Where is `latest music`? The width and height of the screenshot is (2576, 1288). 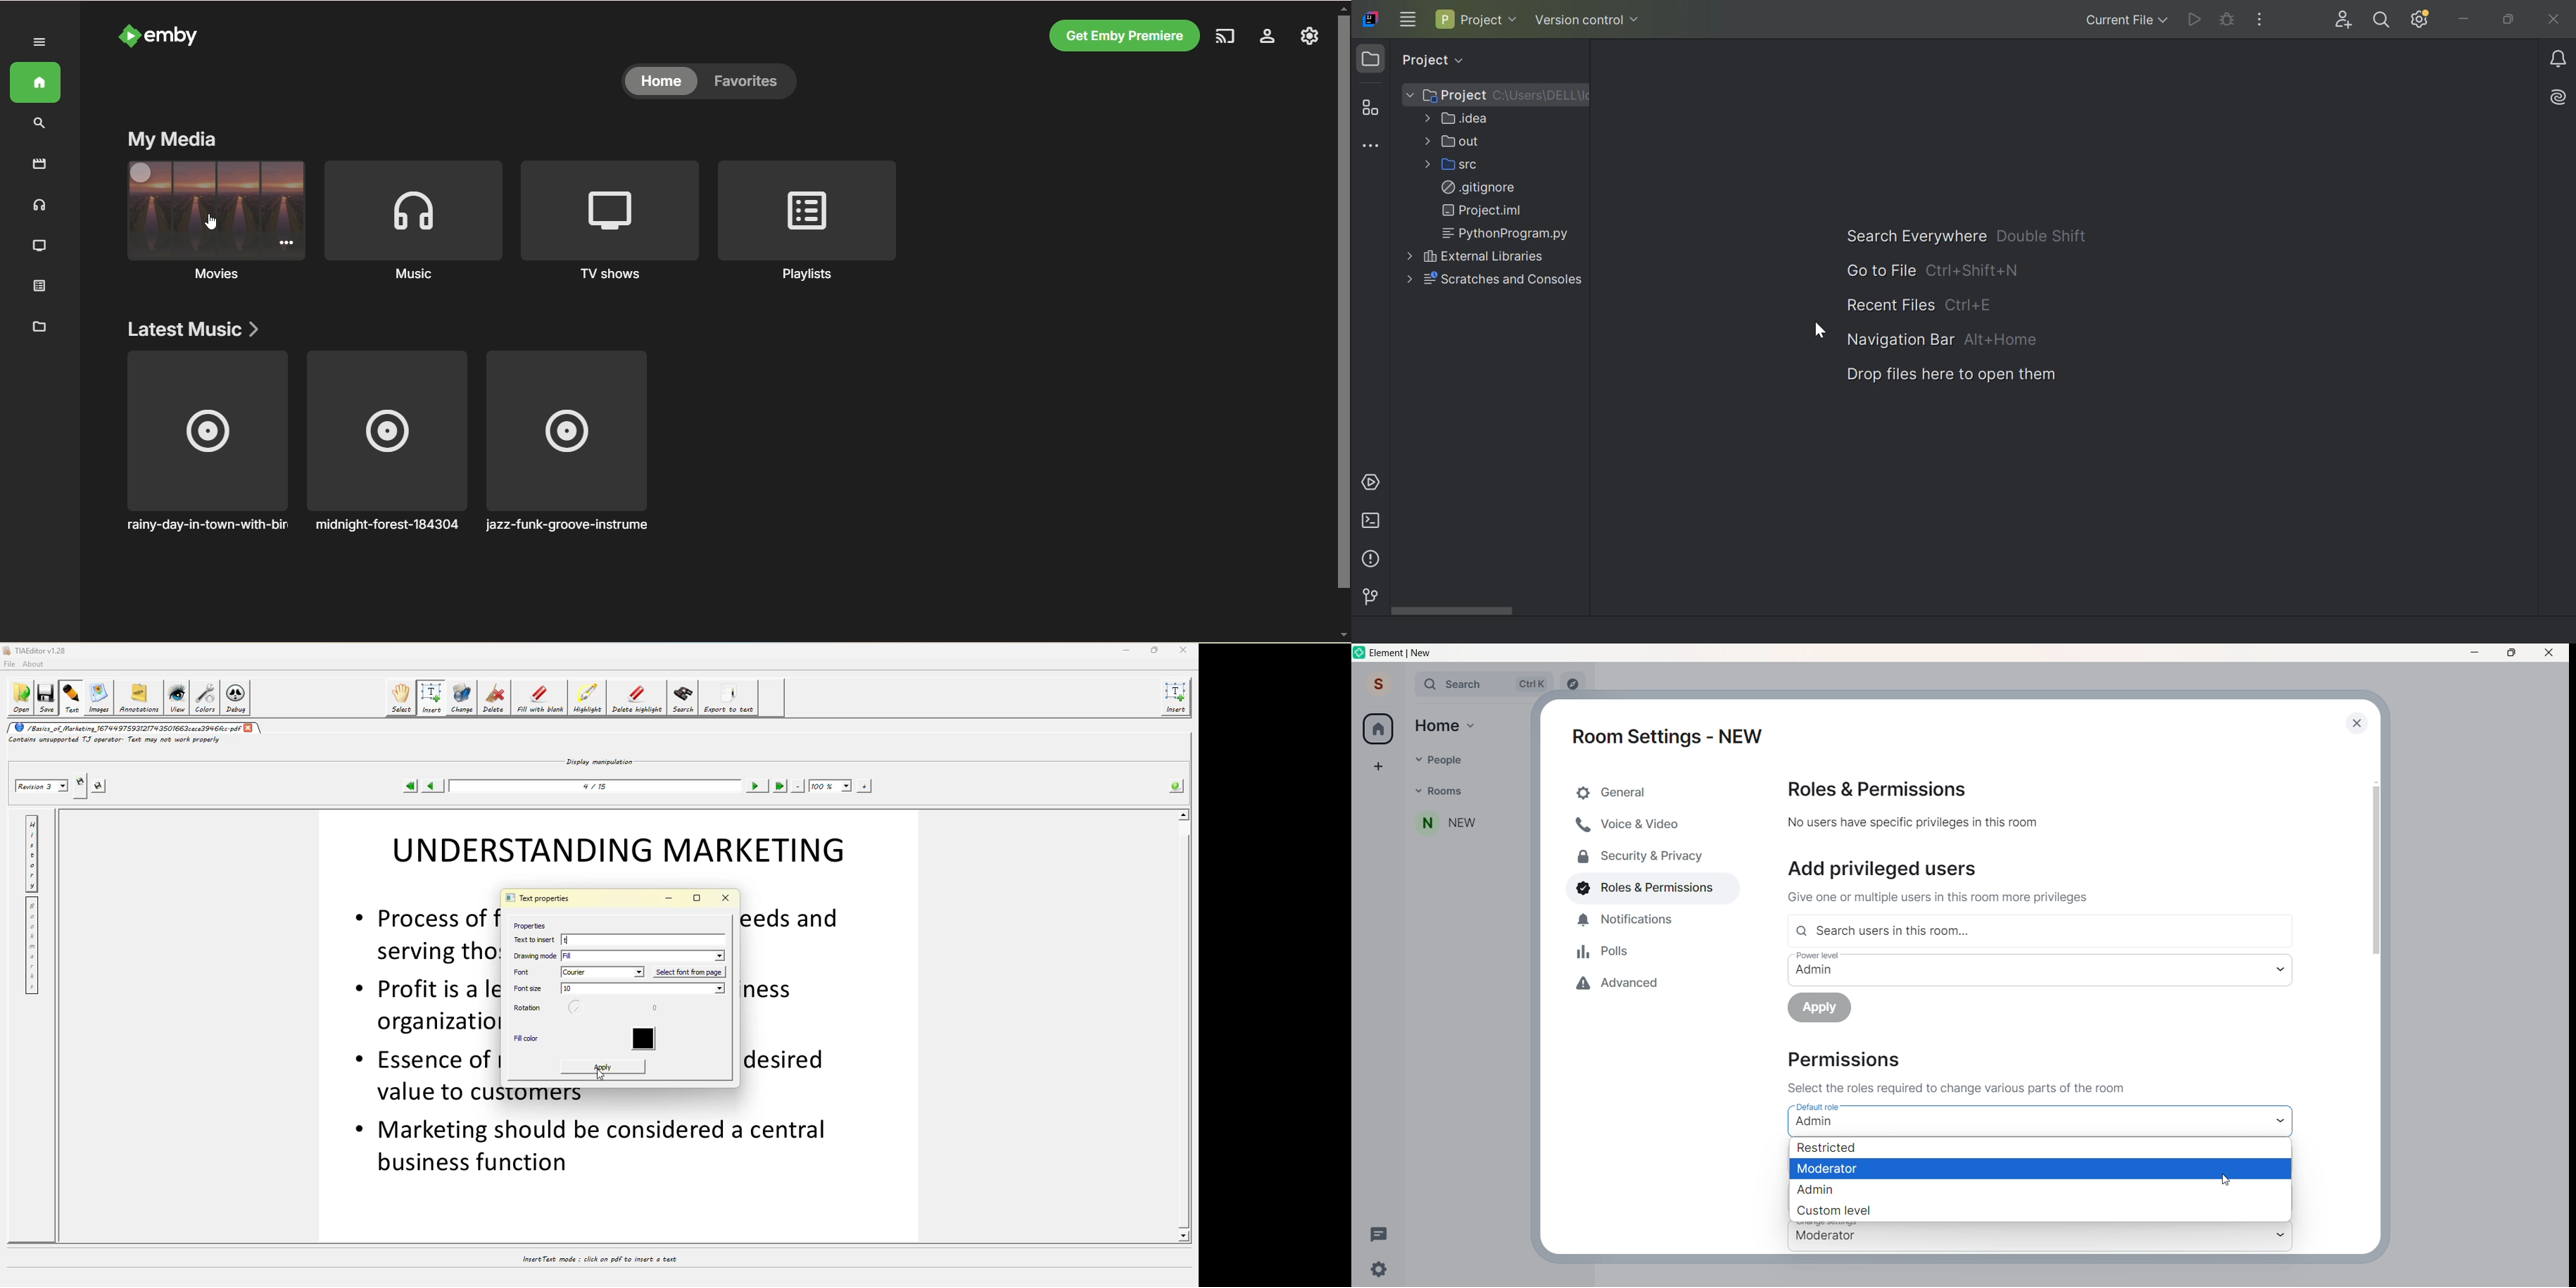 latest music is located at coordinates (196, 330).